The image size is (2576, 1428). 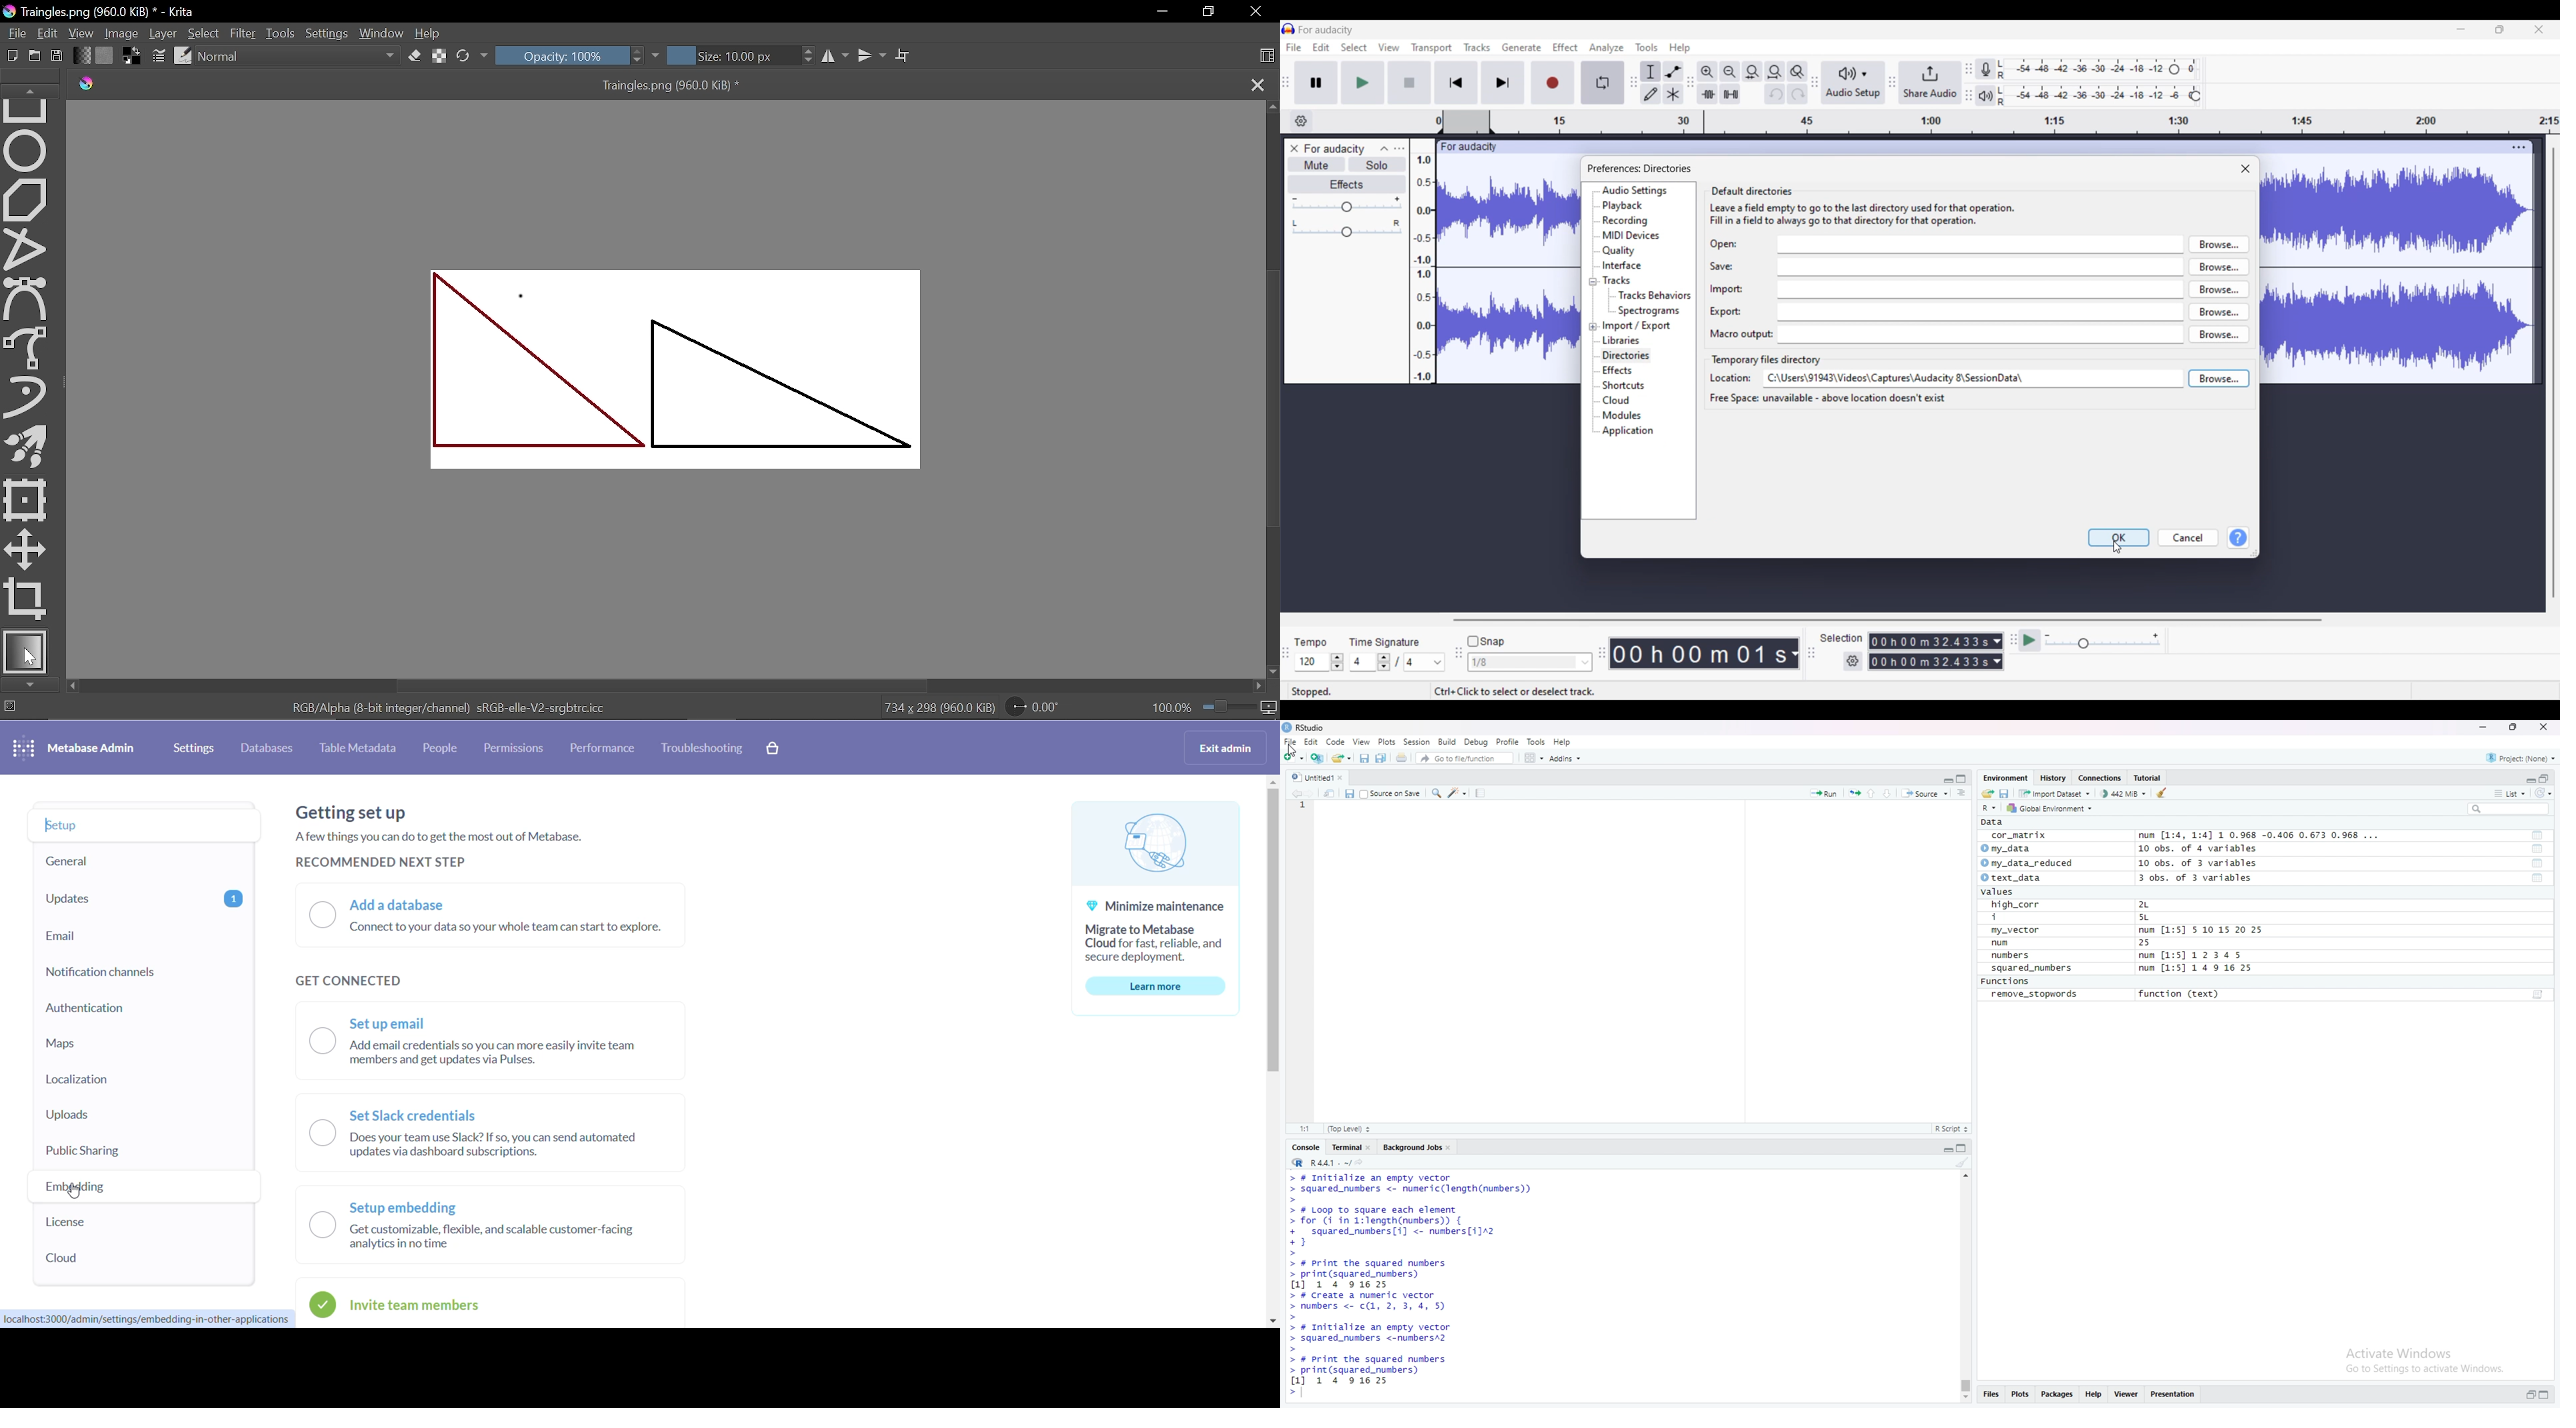 I want to click on Zoom out, so click(x=1730, y=72).